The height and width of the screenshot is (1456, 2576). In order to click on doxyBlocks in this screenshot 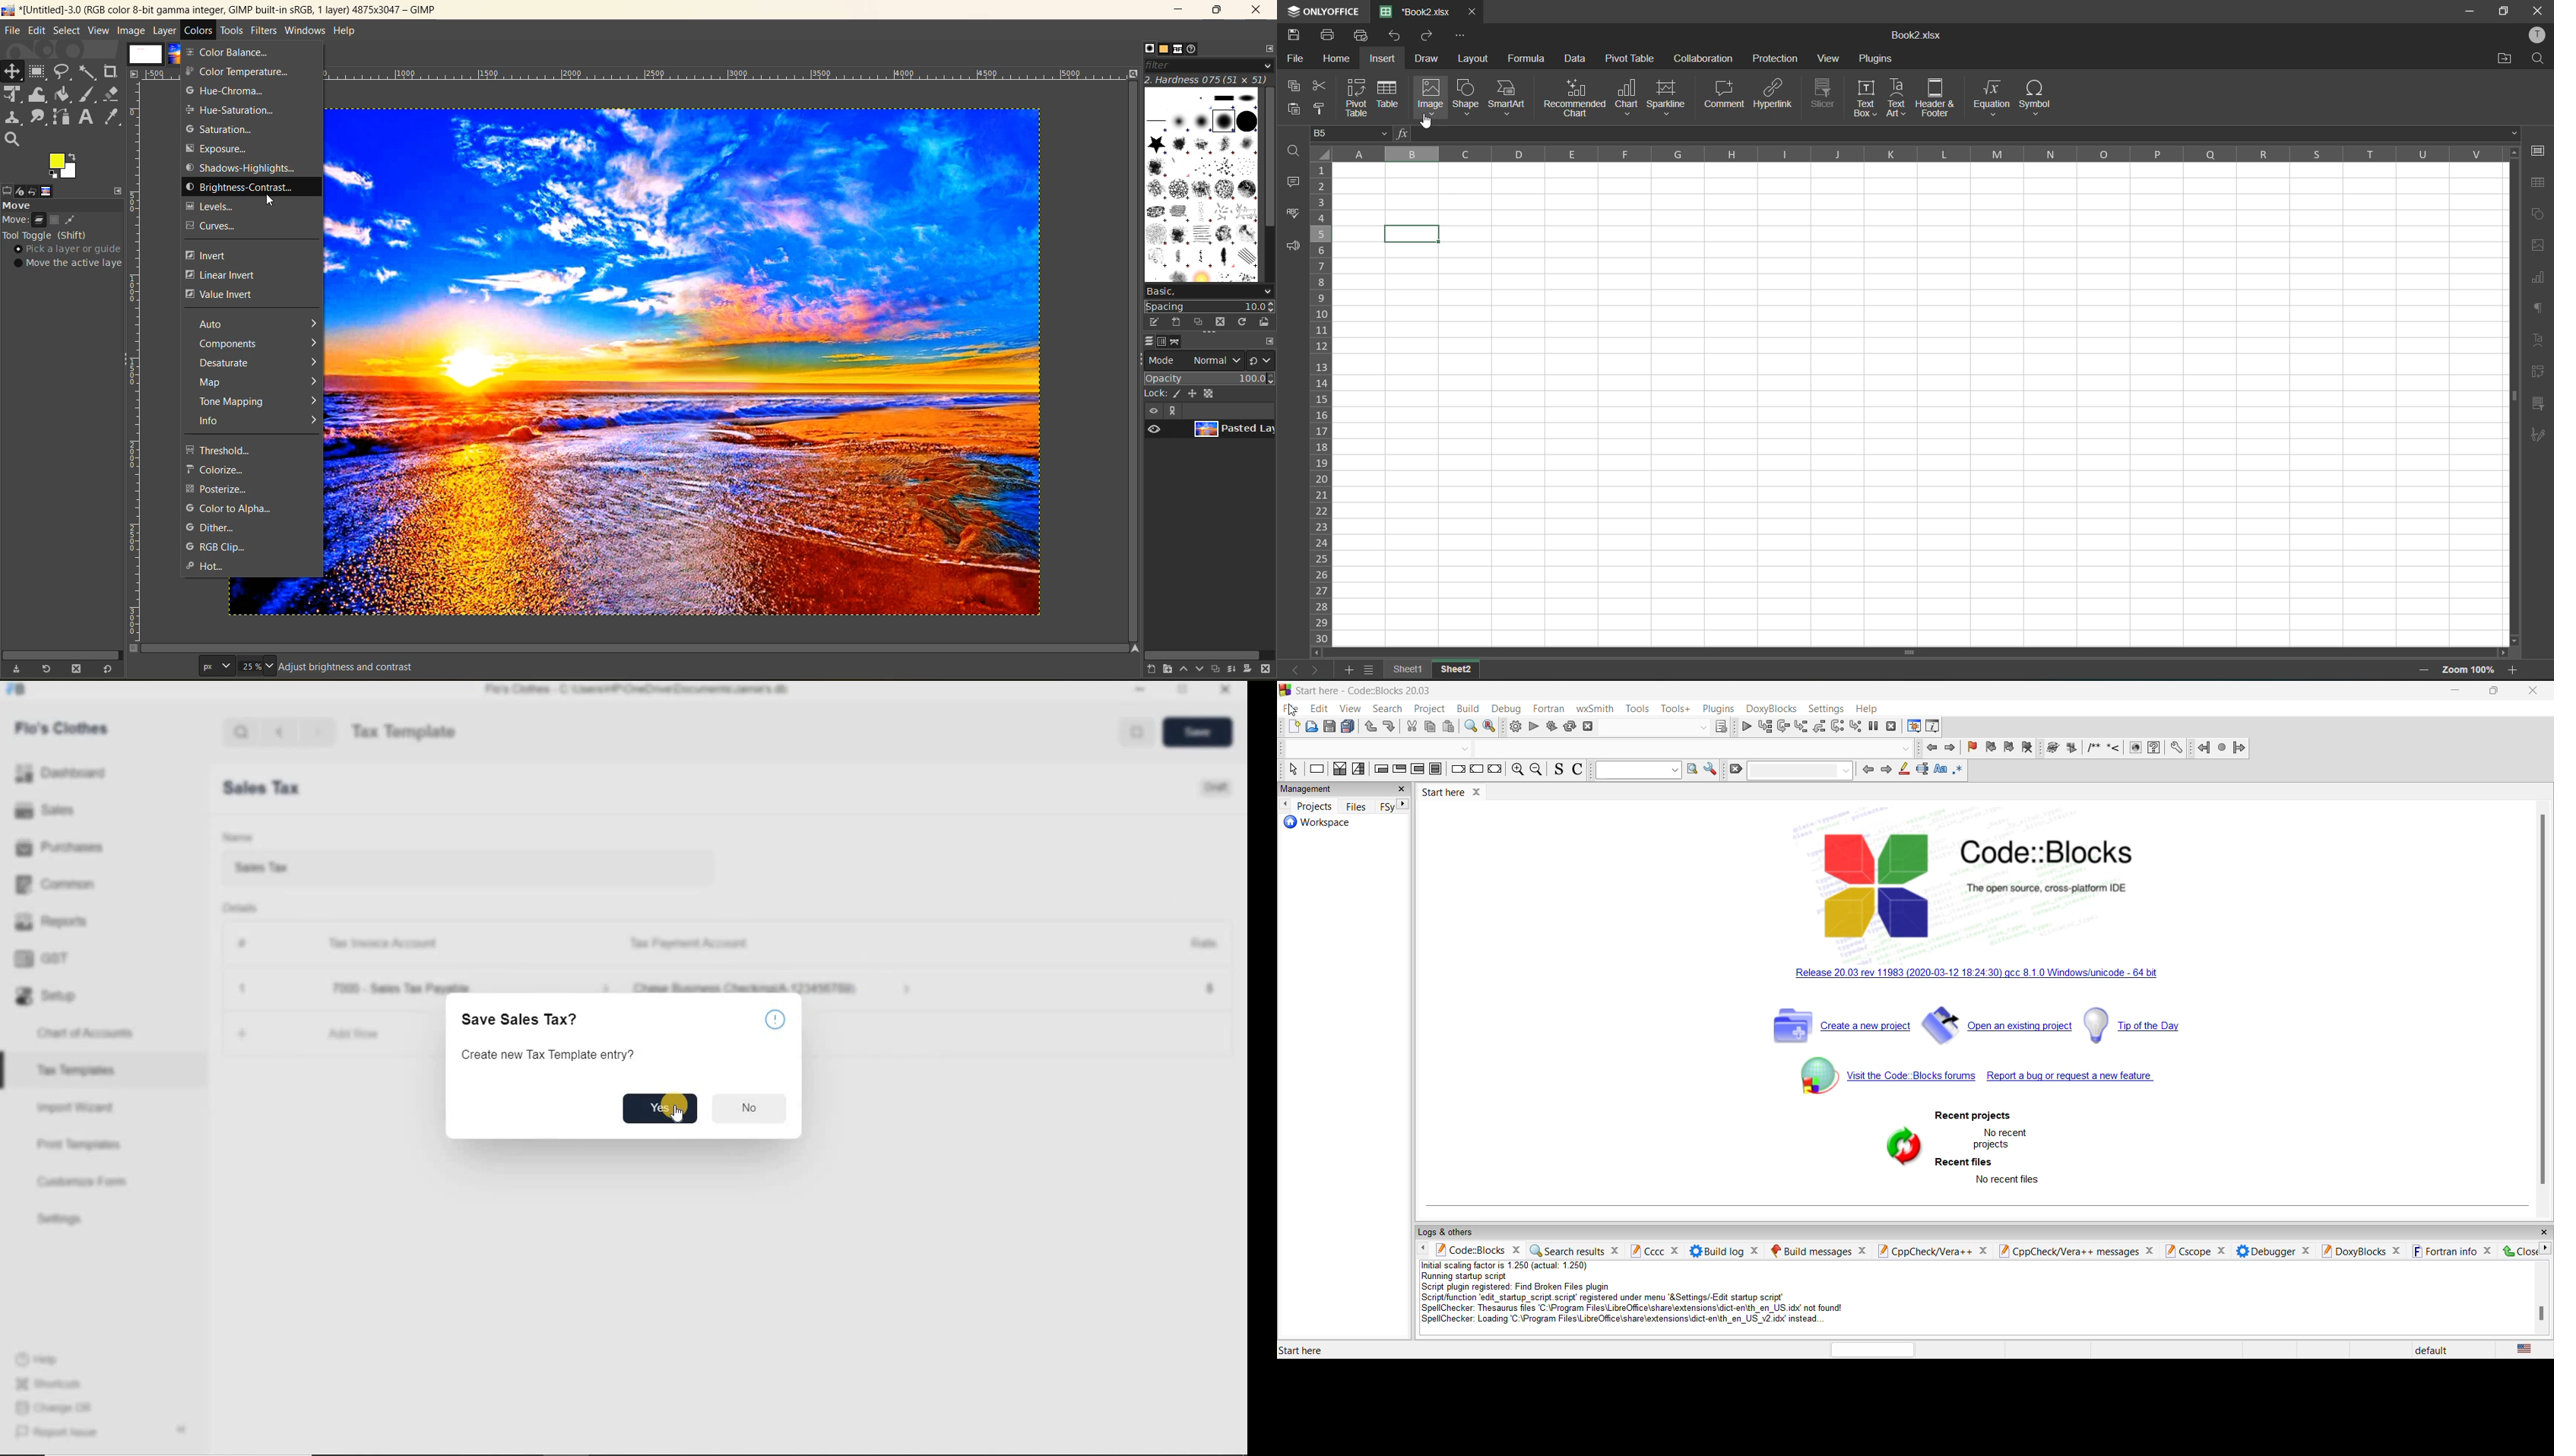, I will do `click(1771, 707)`.